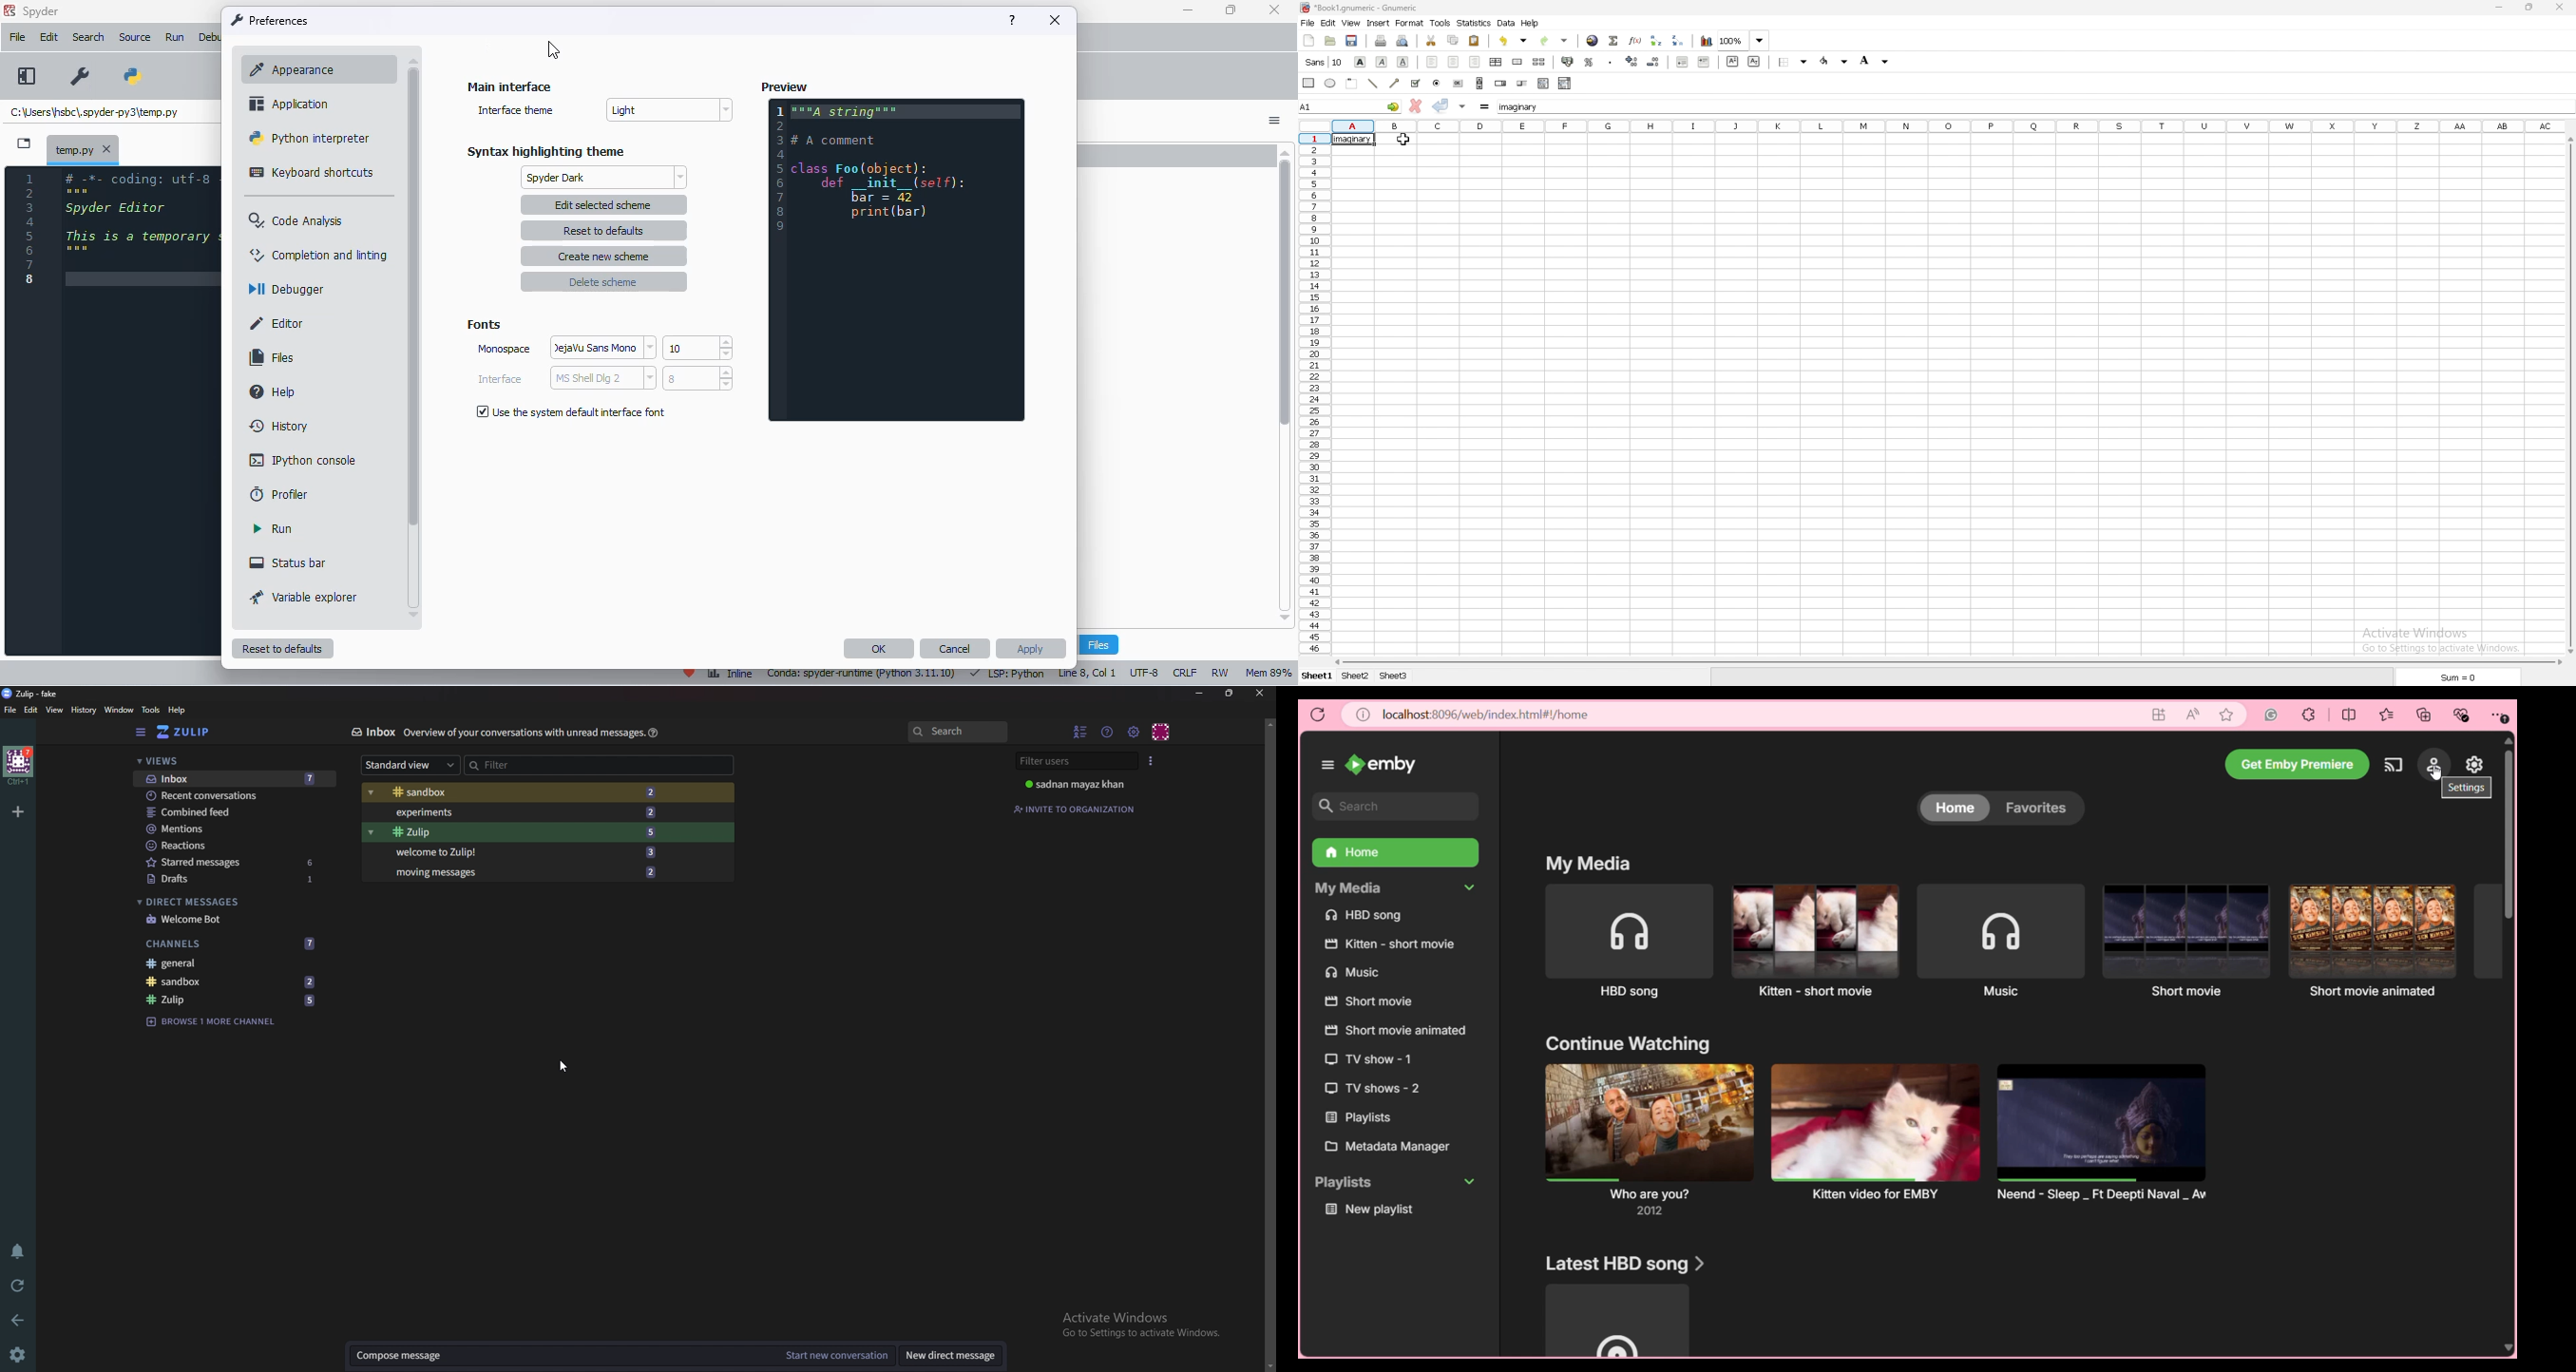 This screenshot has height=1372, width=2576. What do you see at coordinates (1079, 808) in the screenshot?
I see `Invite to organization` at bounding box center [1079, 808].